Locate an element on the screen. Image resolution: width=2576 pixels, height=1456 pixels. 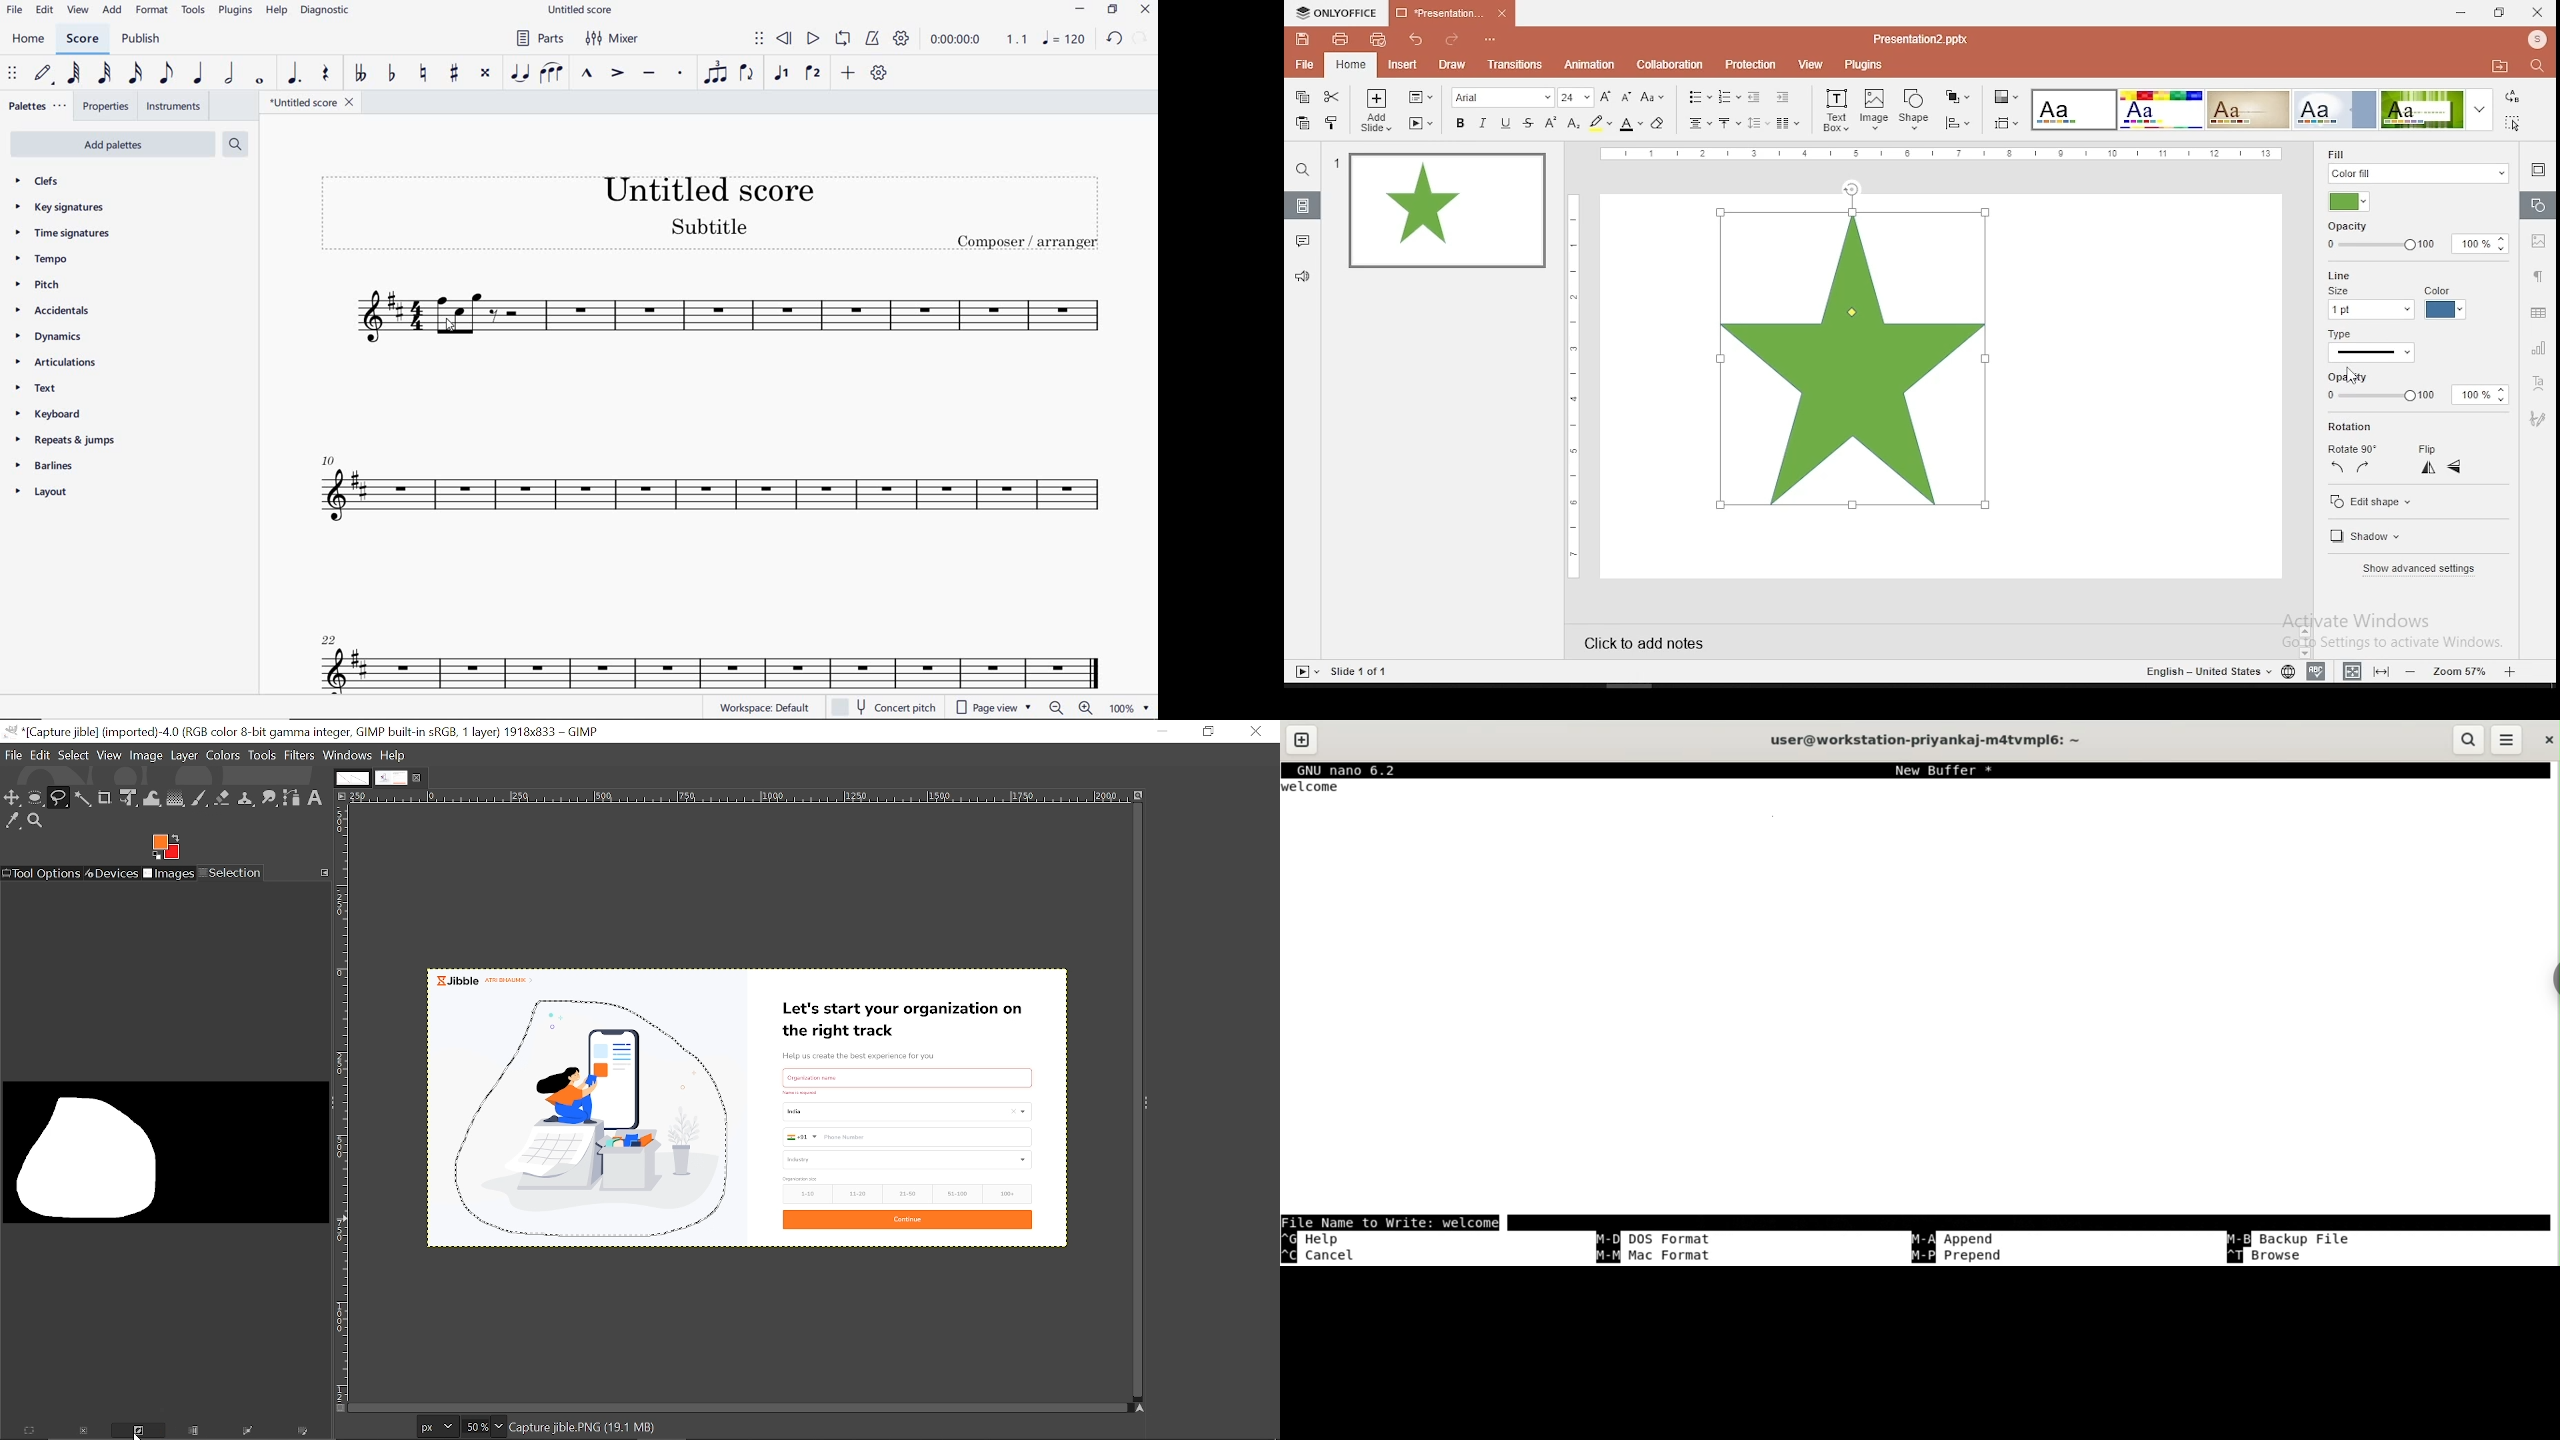
presentation is located at coordinates (1452, 12).